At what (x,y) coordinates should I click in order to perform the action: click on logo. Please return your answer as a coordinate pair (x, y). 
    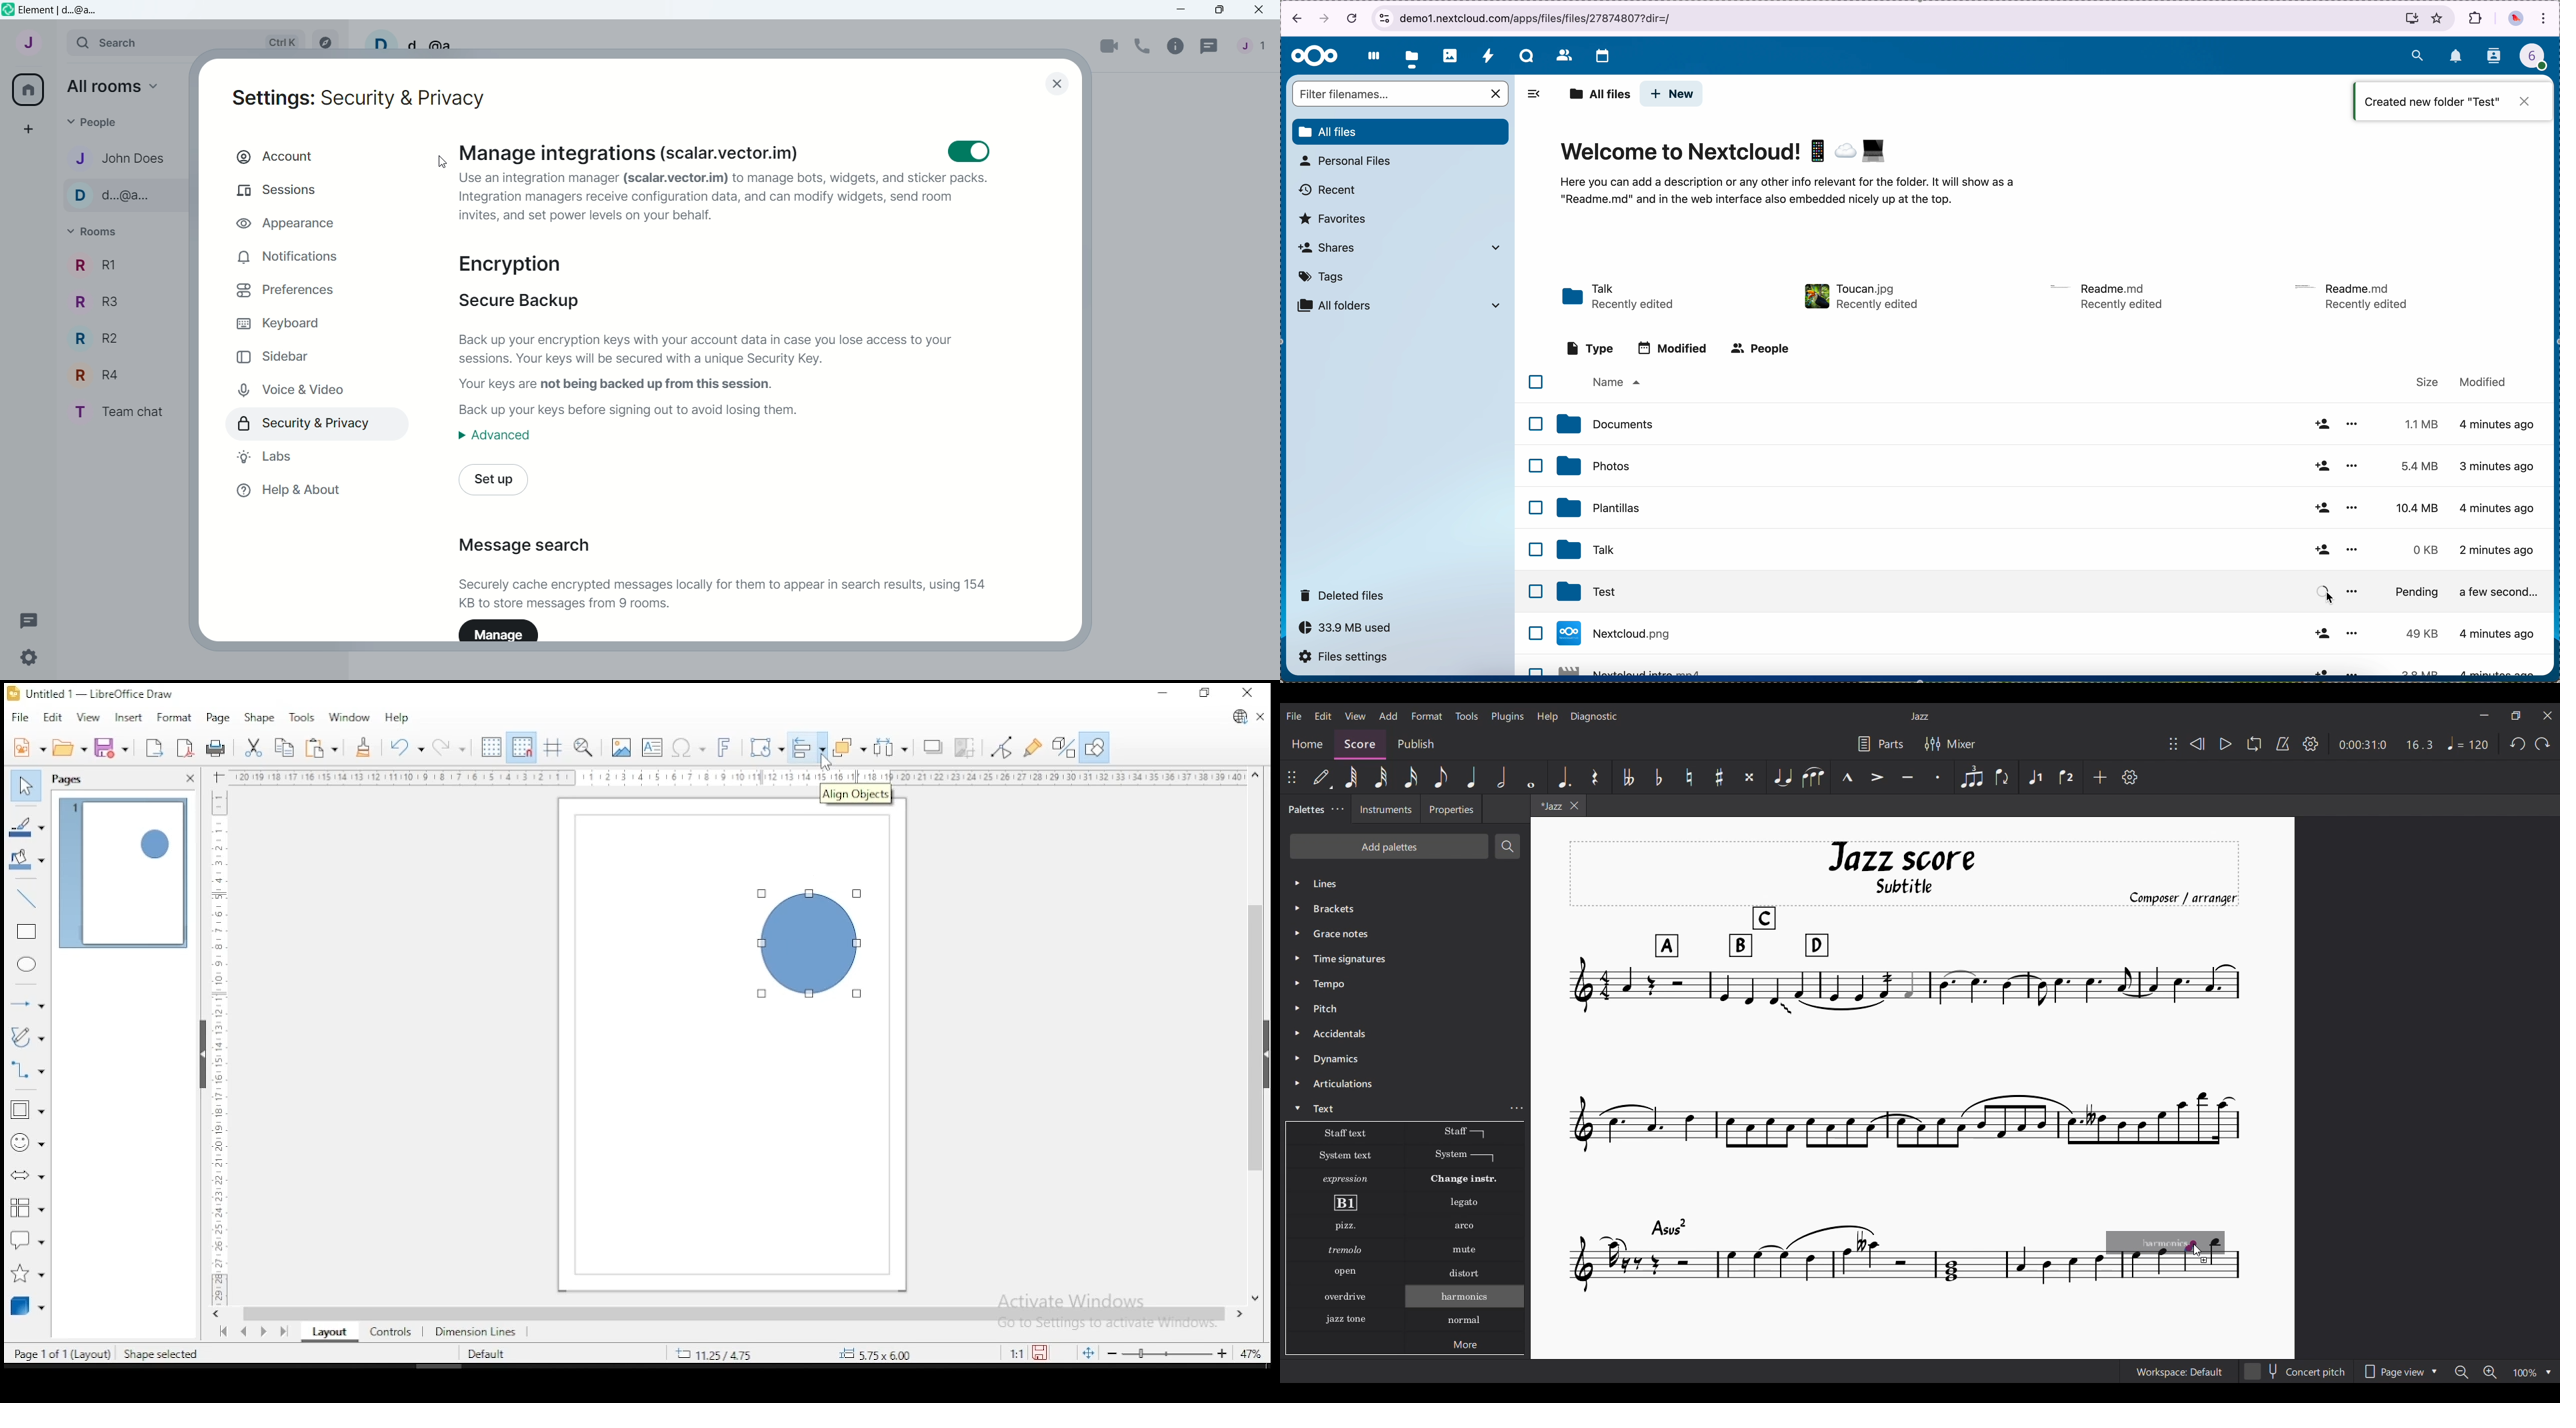
    Looking at the image, I should click on (8, 10).